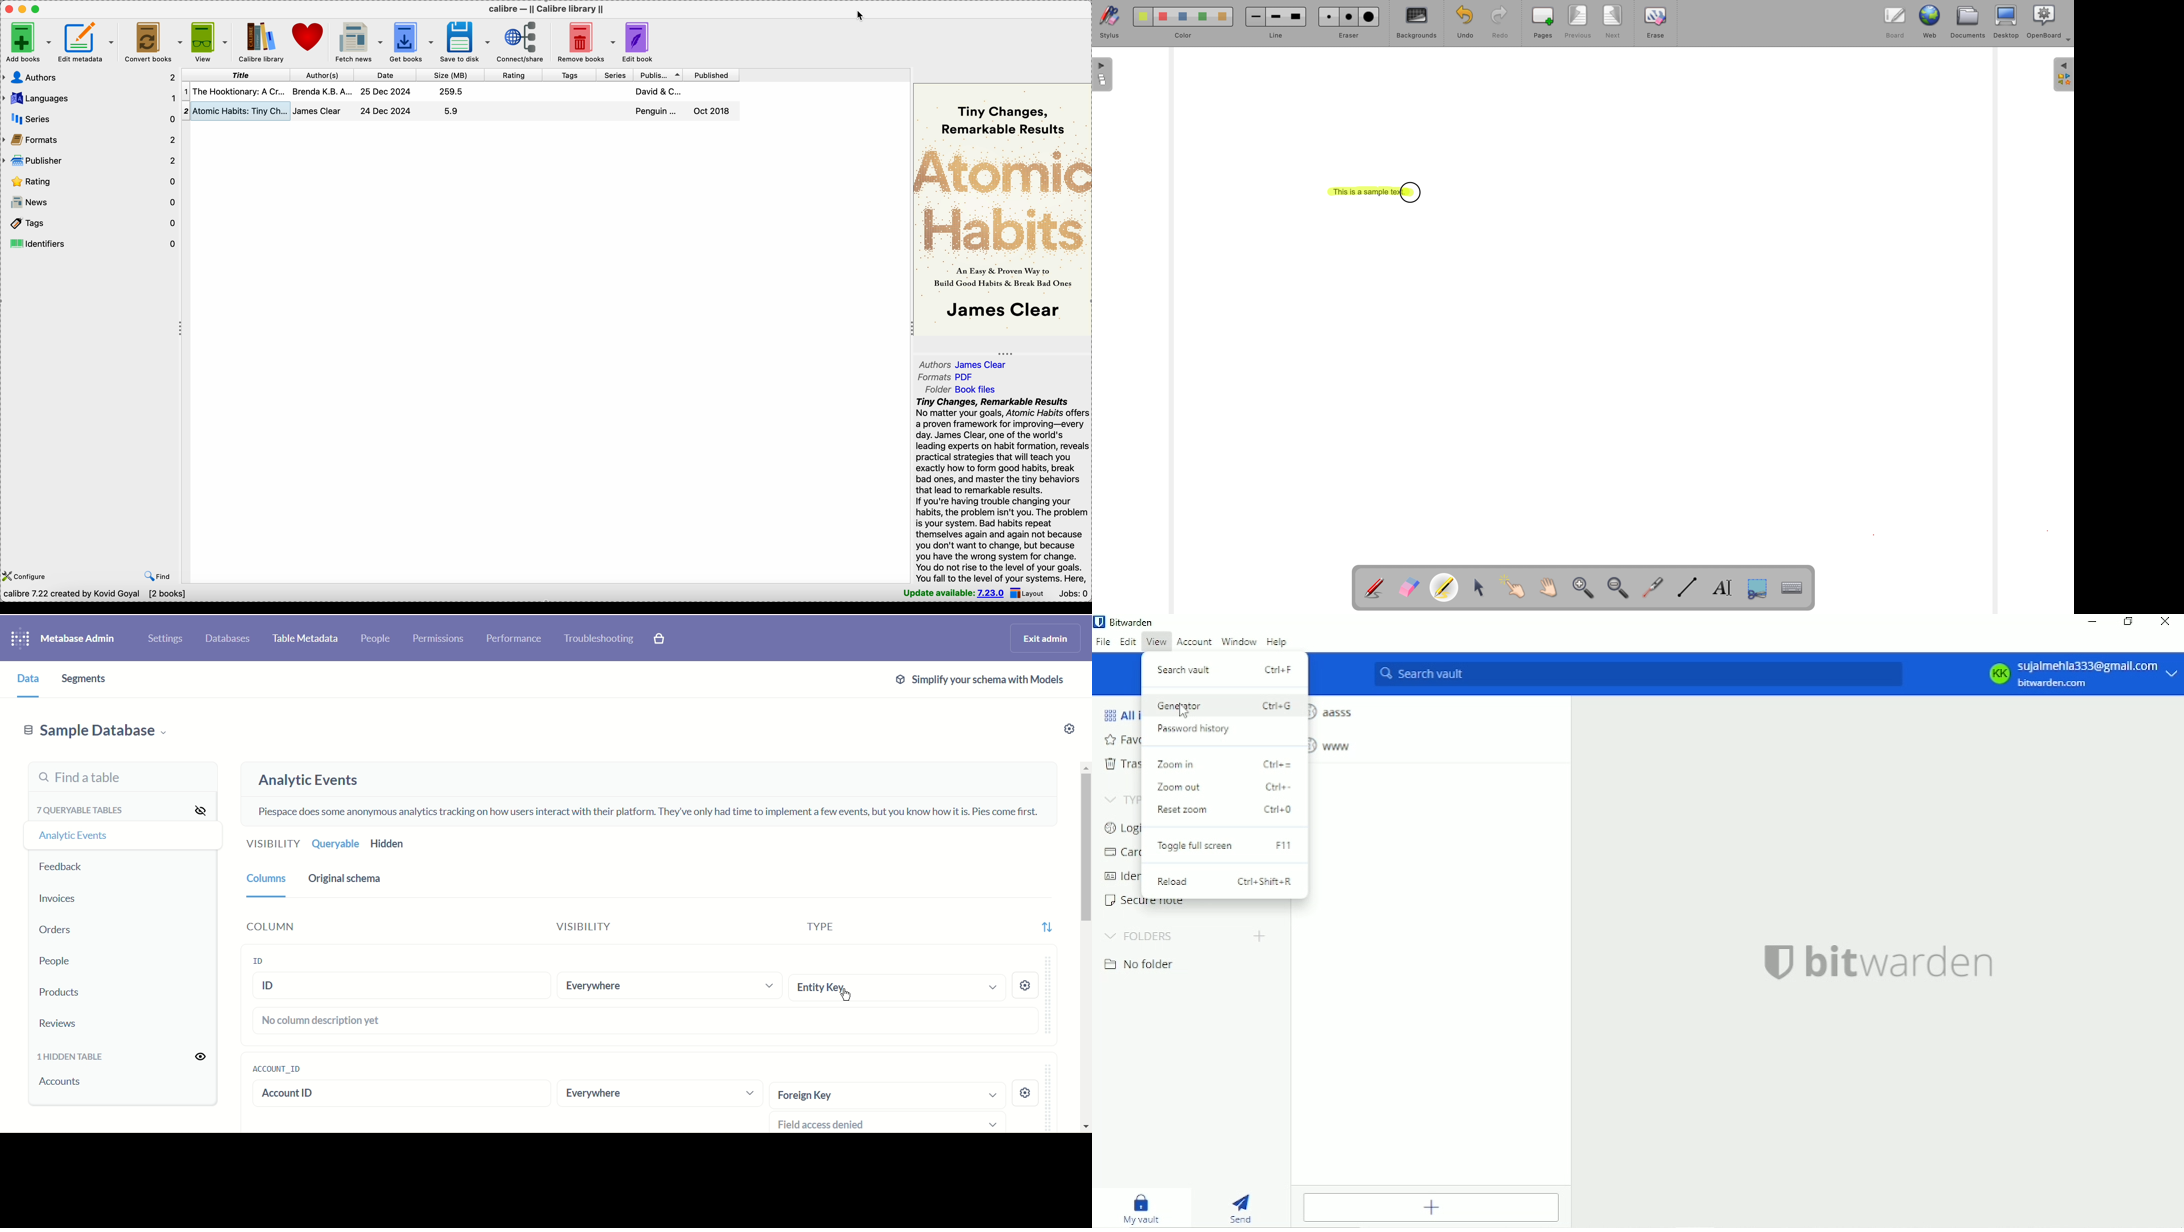  What do you see at coordinates (1194, 642) in the screenshot?
I see `Account` at bounding box center [1194, 642].